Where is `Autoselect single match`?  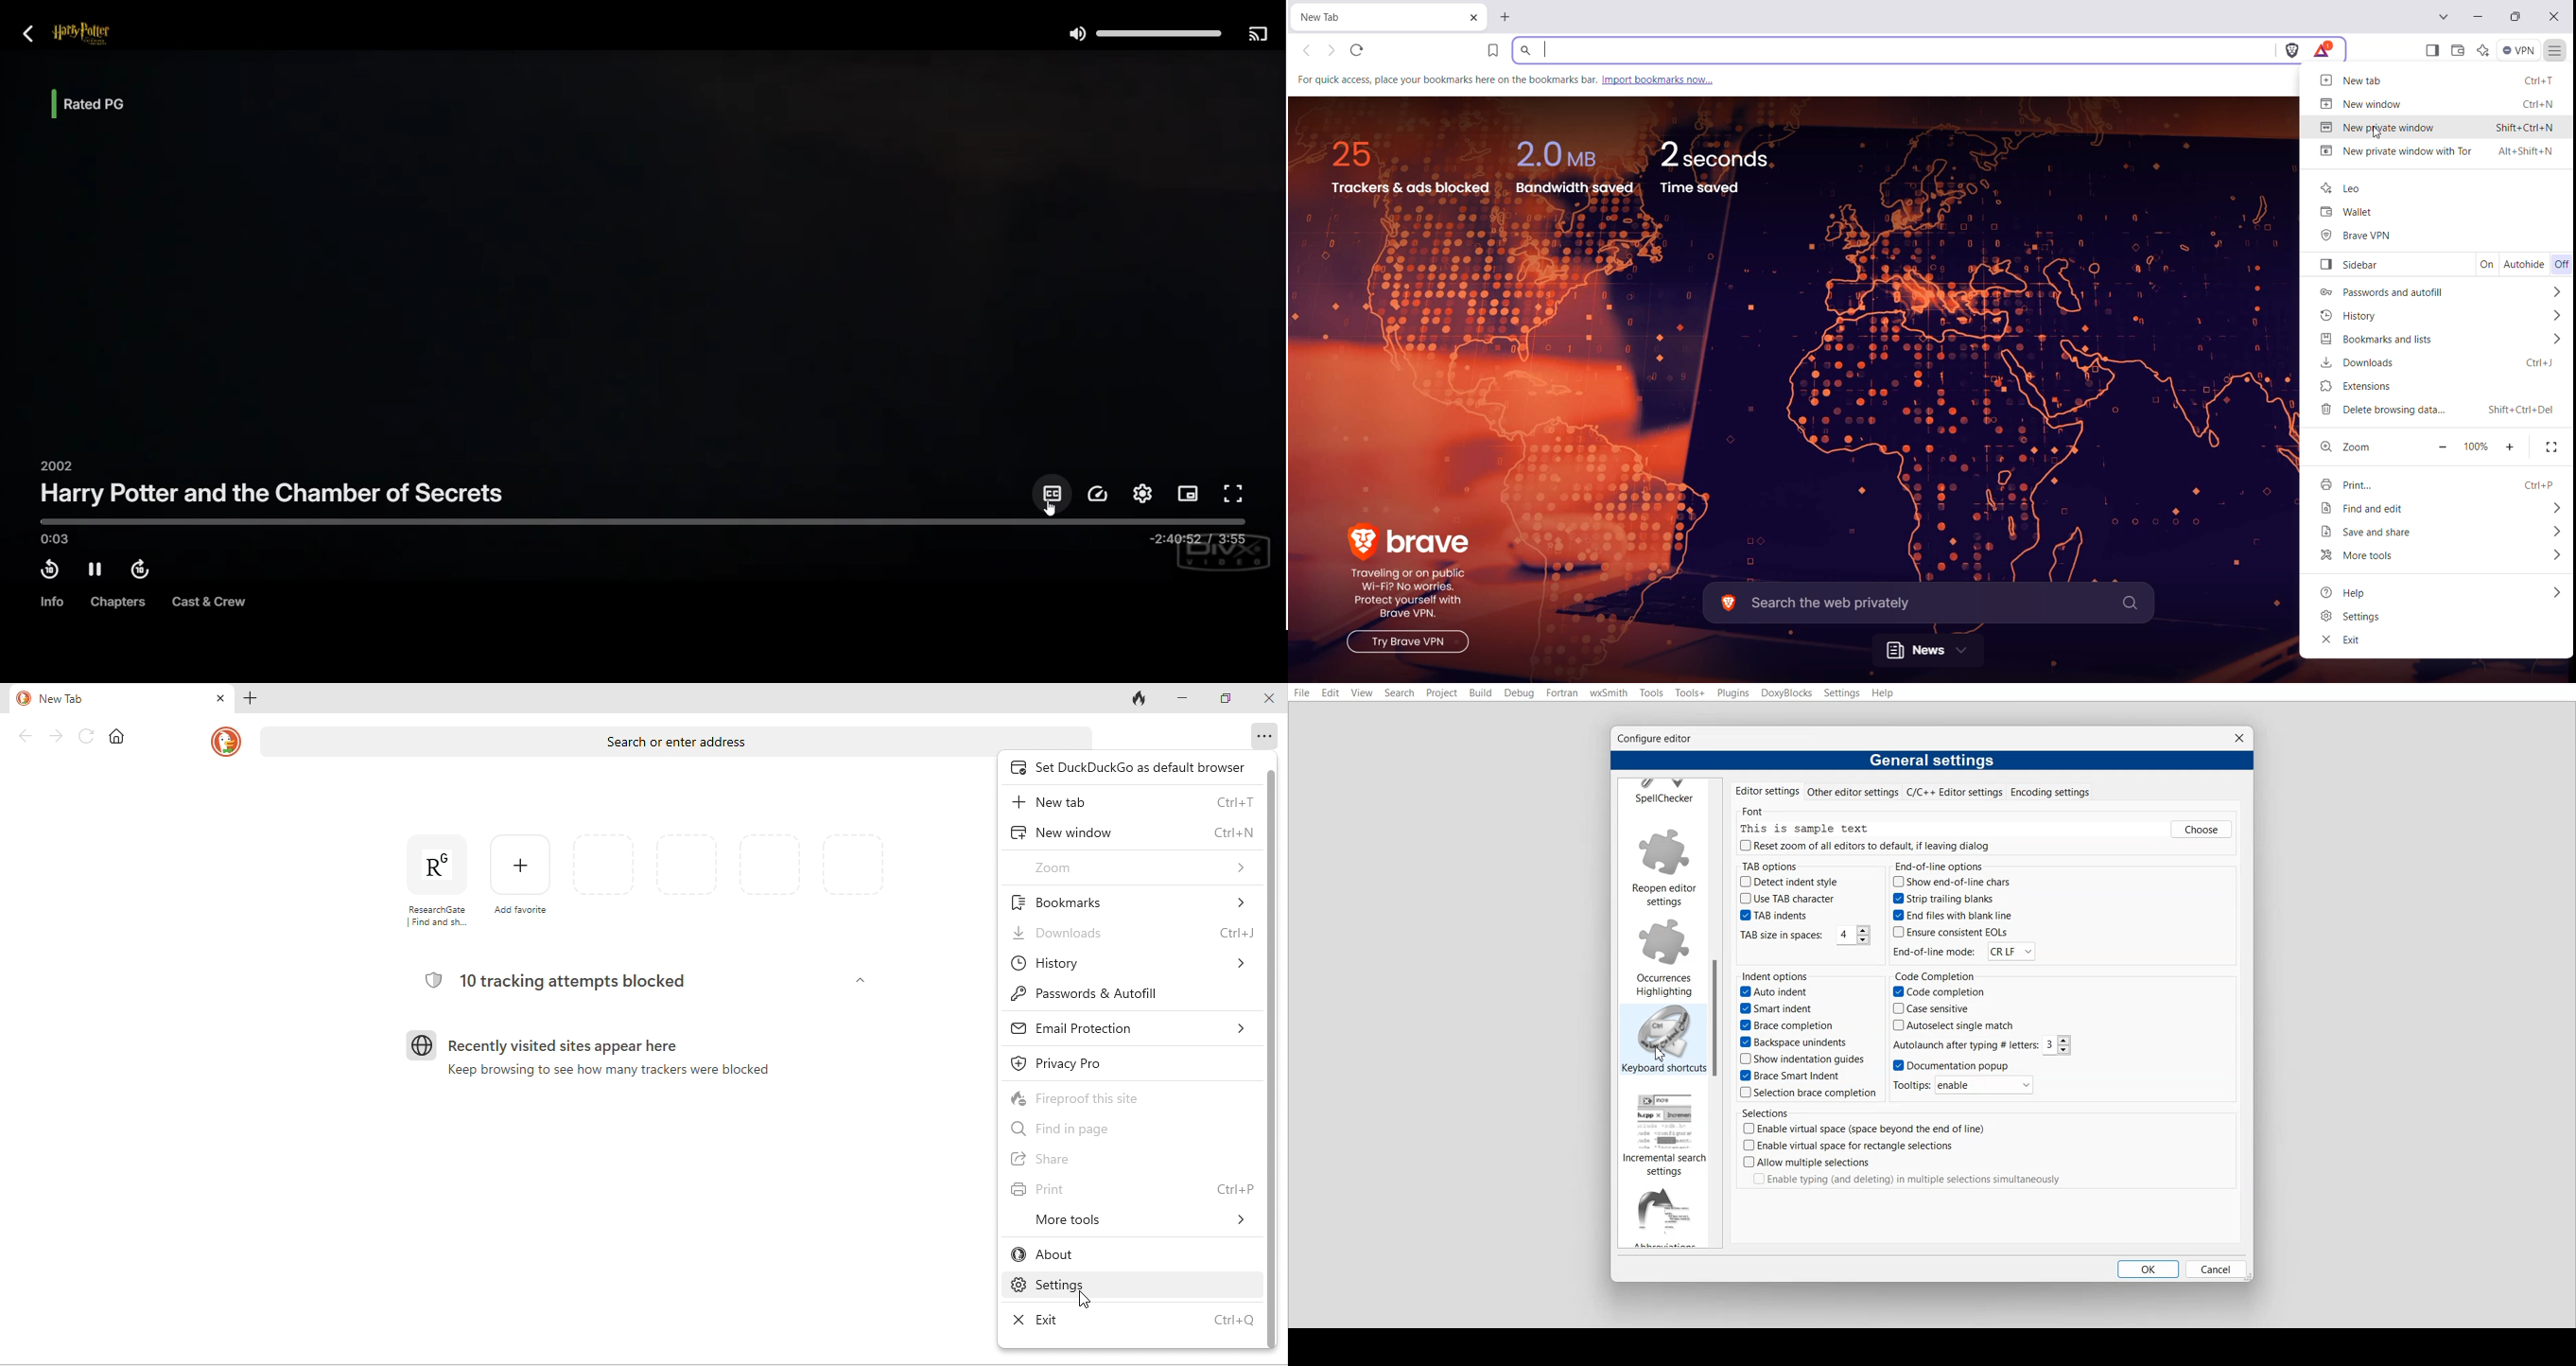
Autoselect single match is located at coordinates (1953, 1027).